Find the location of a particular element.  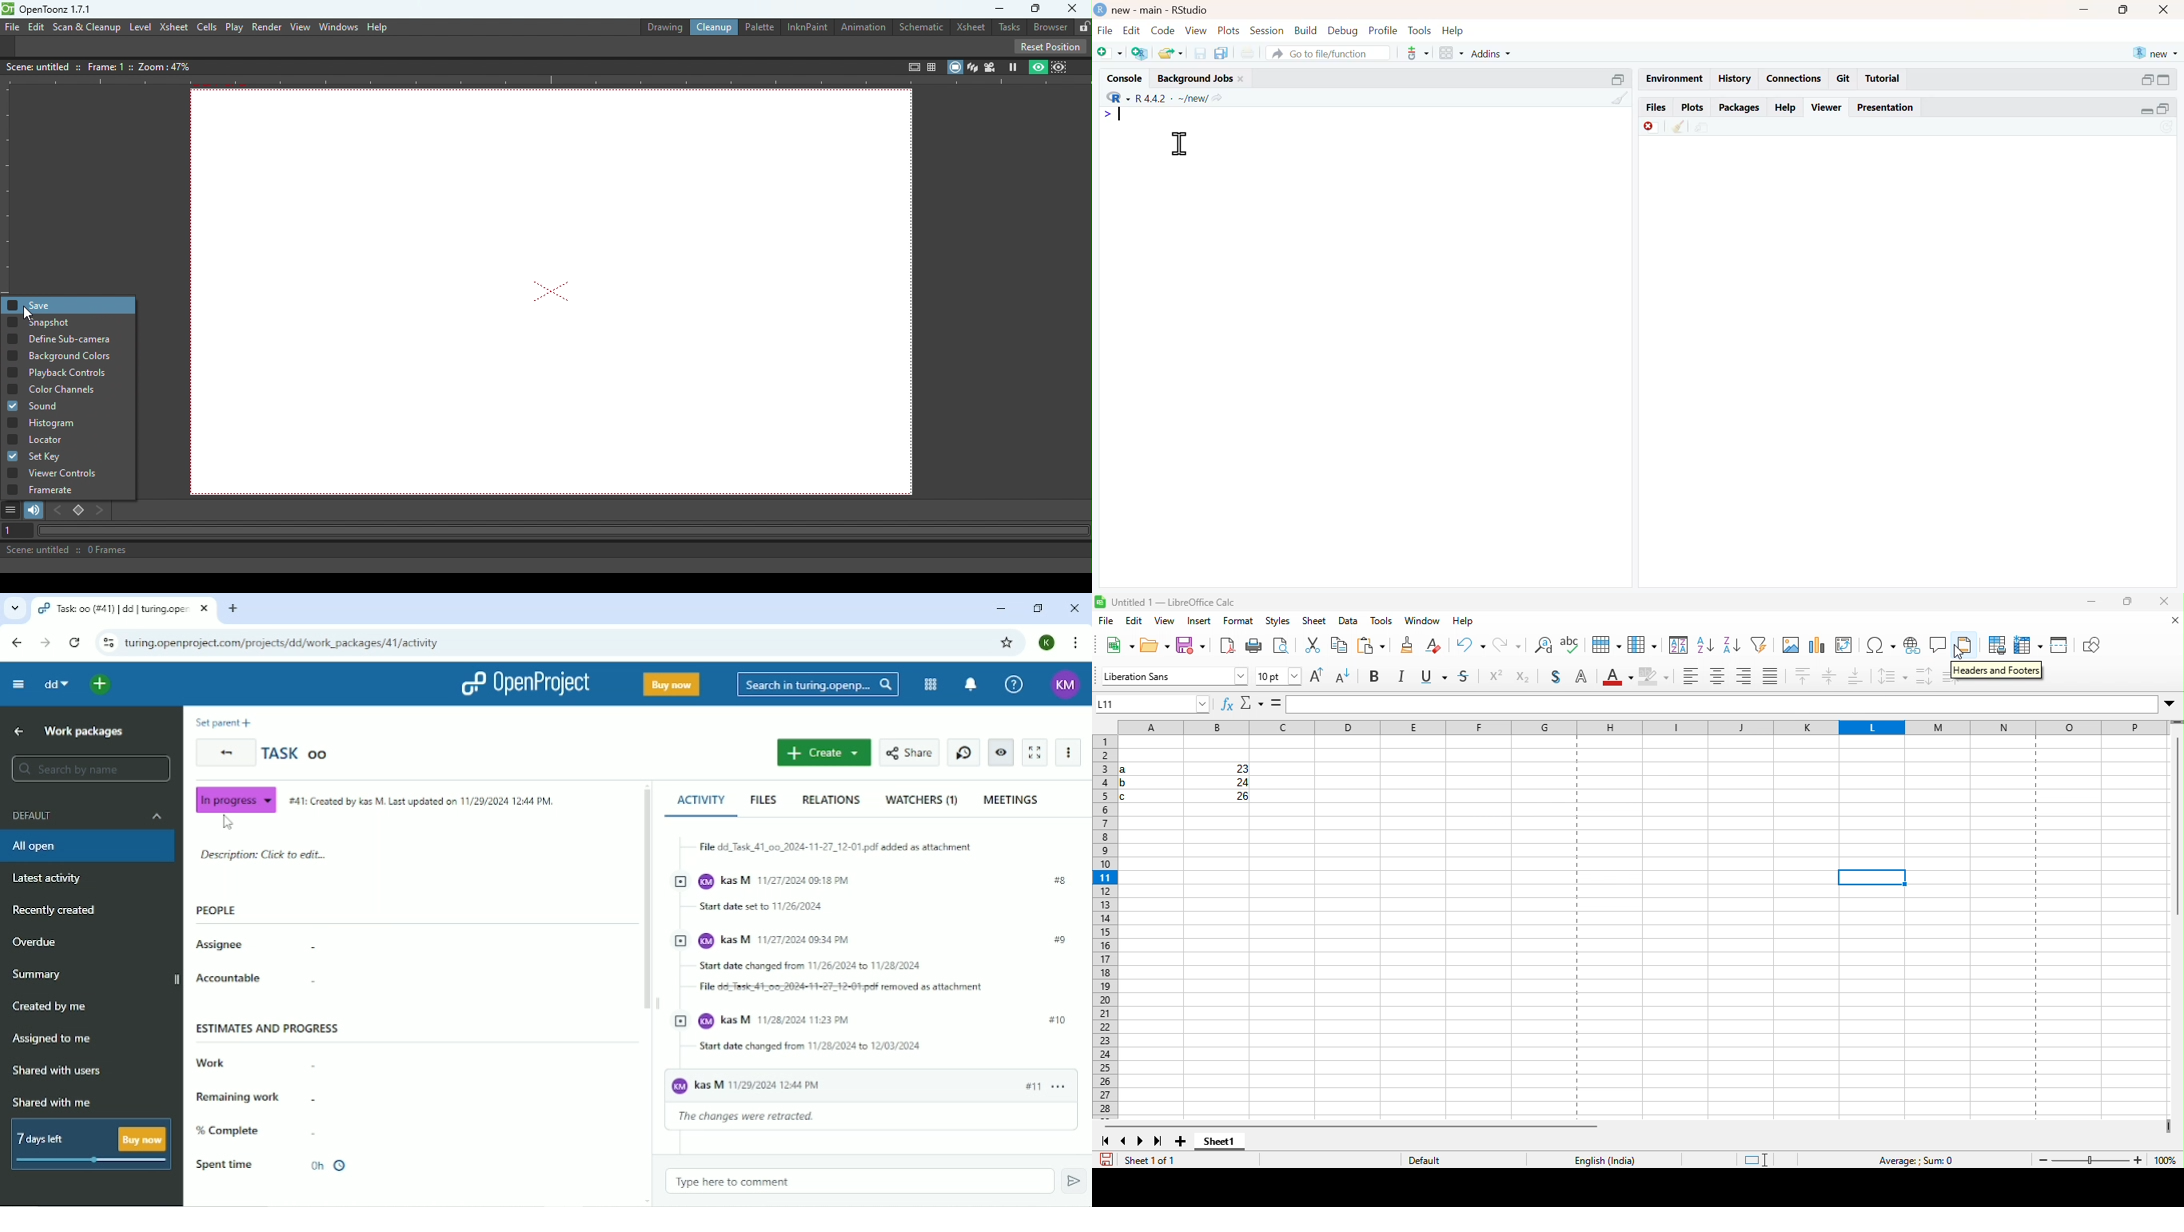

Horizontal scroll bar" is located at coordinates (560, 532).